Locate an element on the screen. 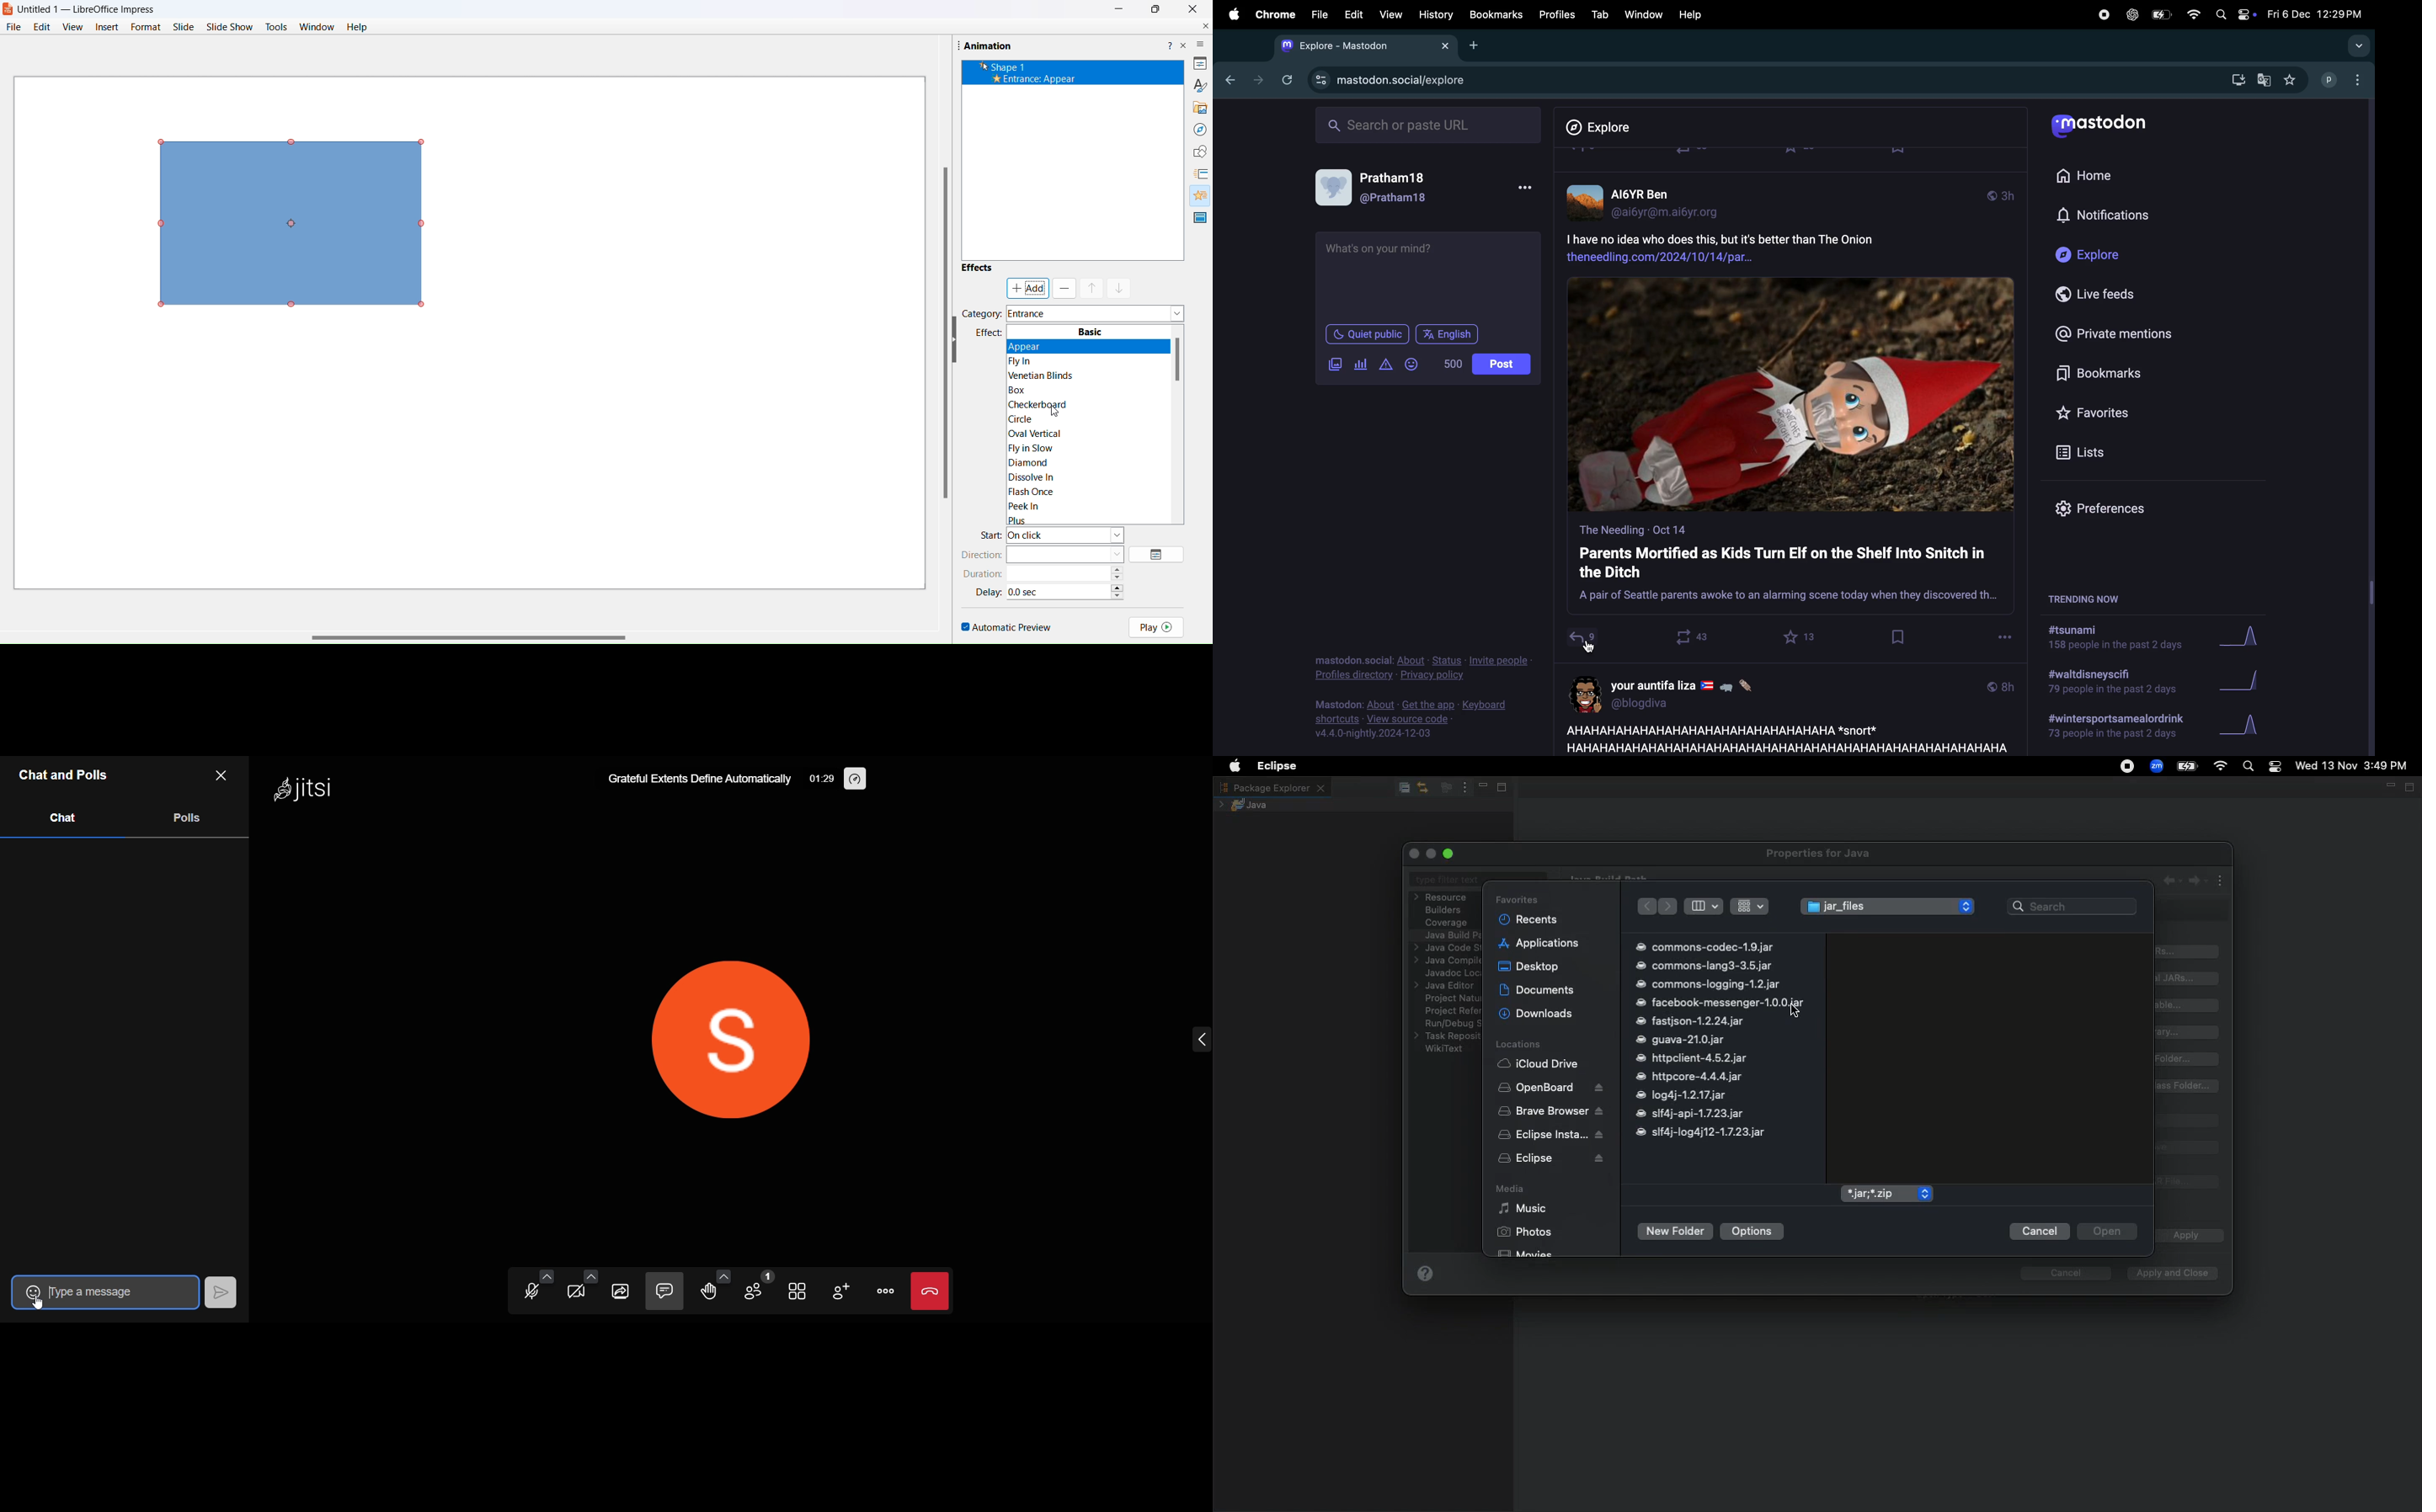 The width and height of the screenshot is (2436, 1512). play is located at coordinates (1157, 626).